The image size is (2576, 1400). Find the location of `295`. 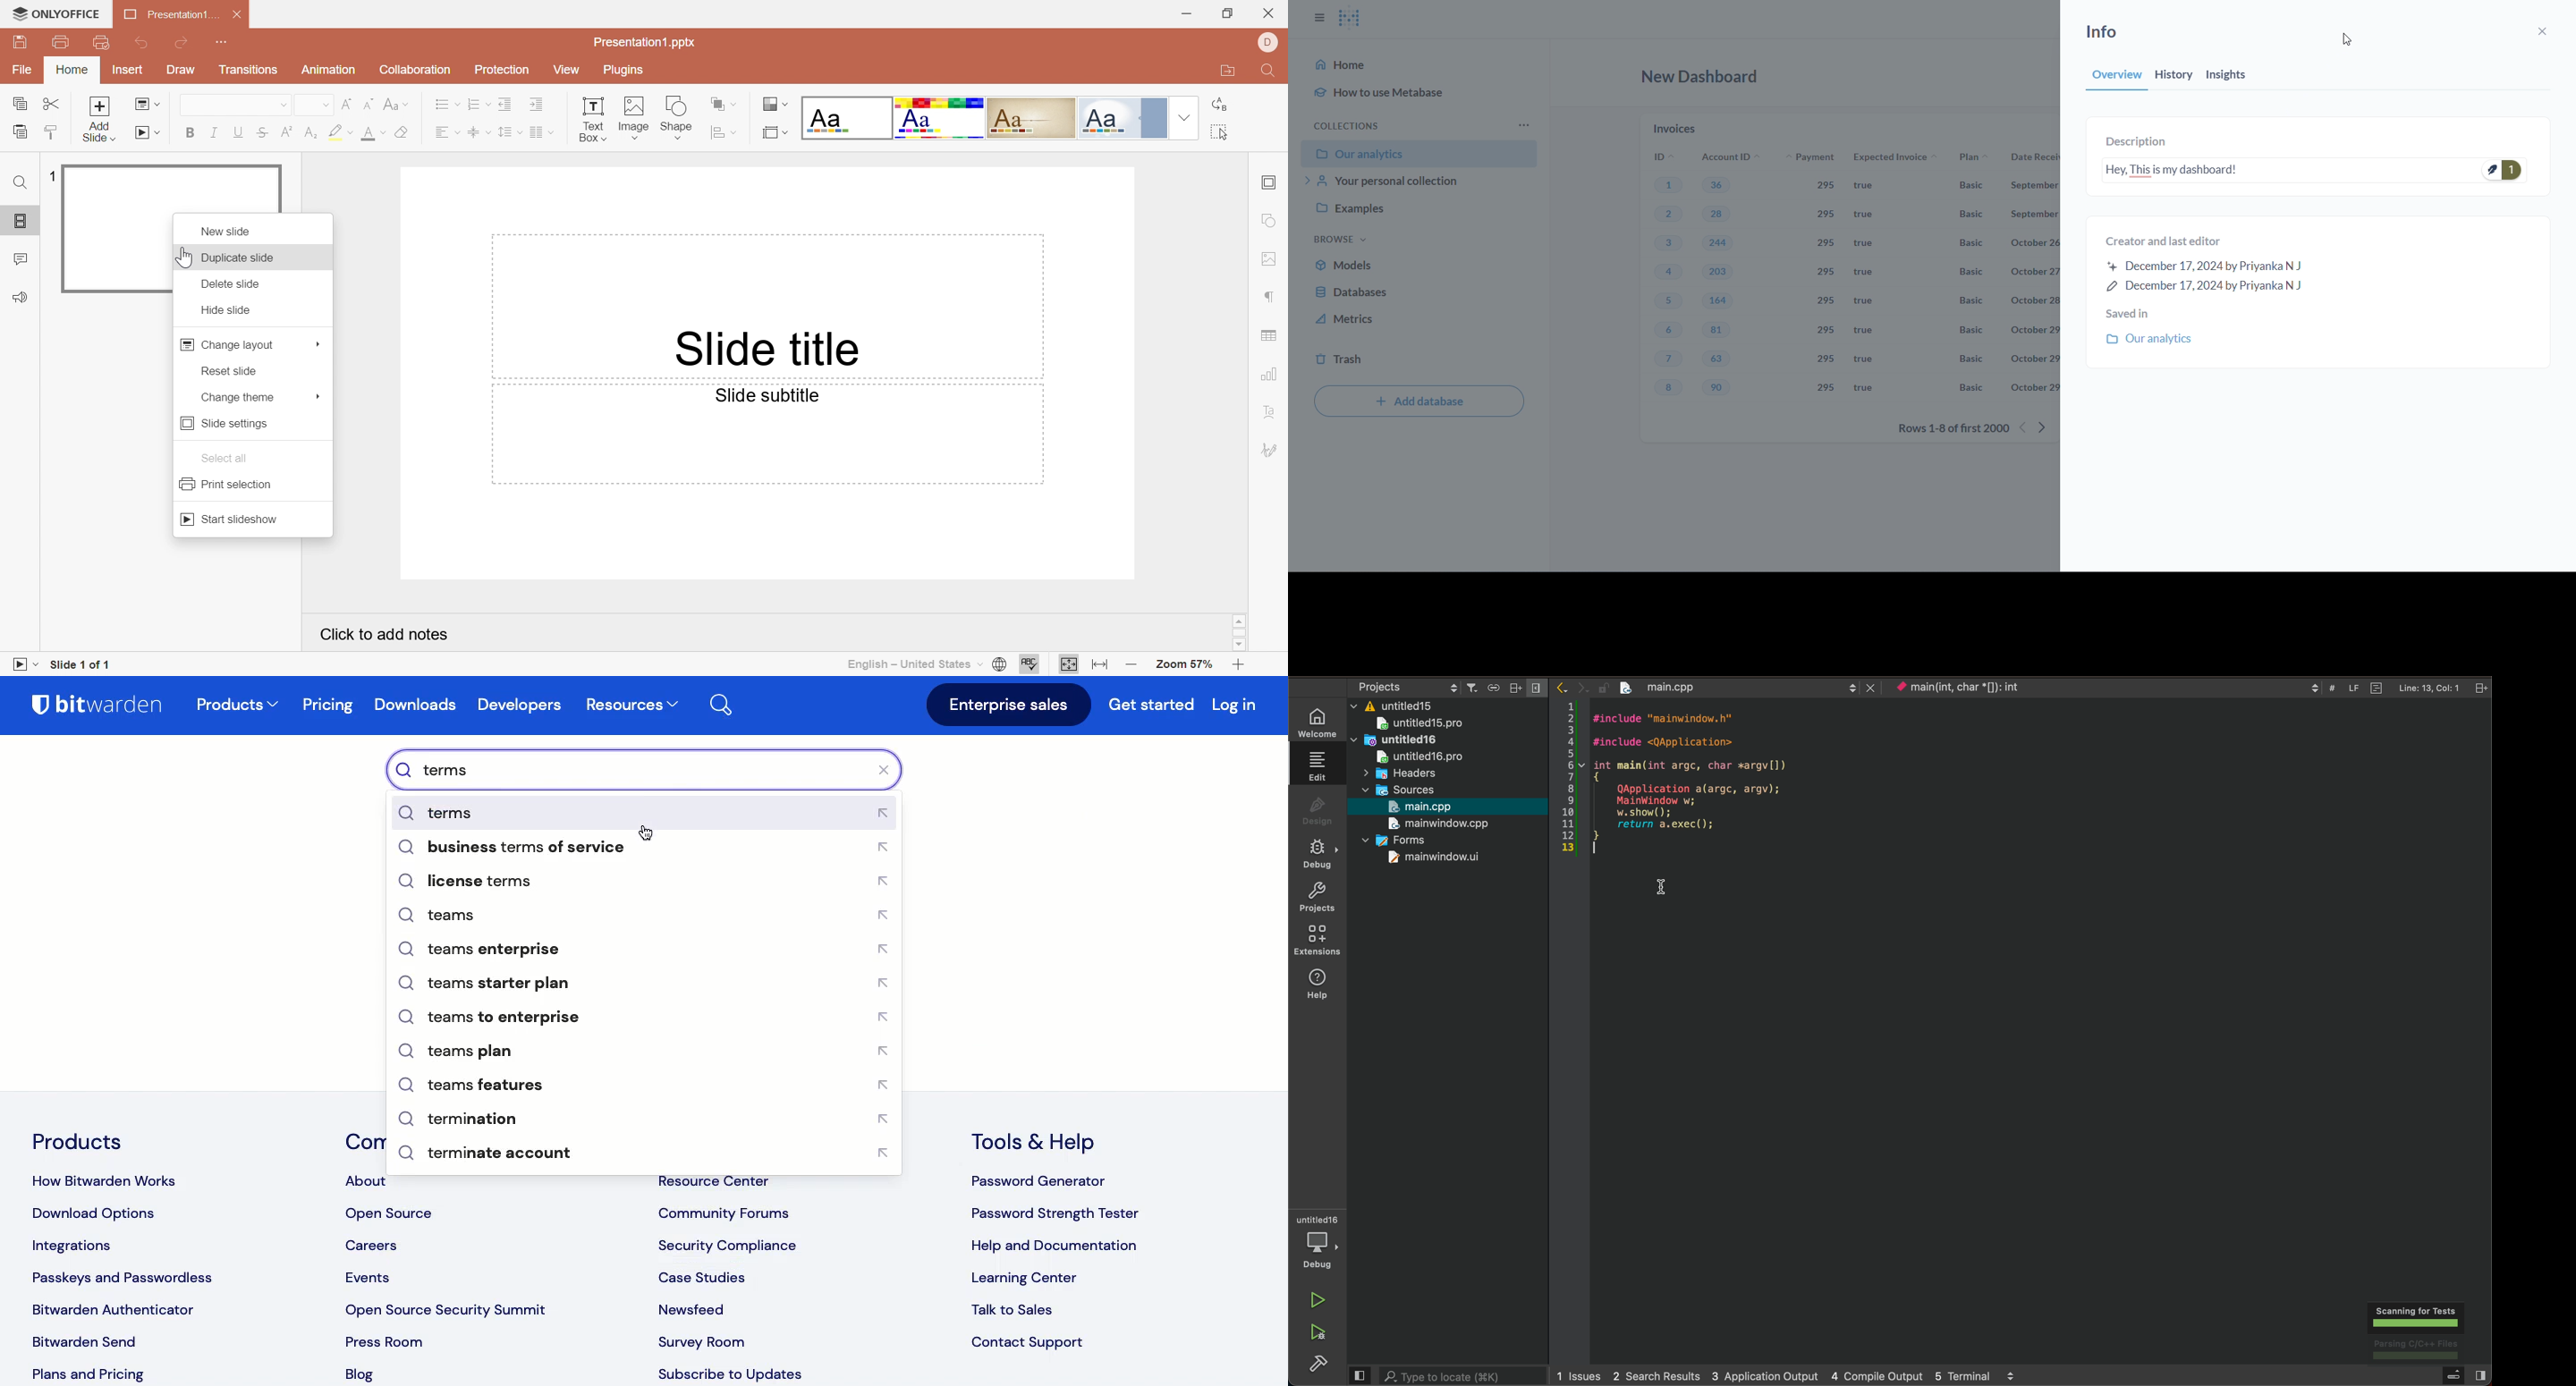

295 is located at coordinates (1826, 273).